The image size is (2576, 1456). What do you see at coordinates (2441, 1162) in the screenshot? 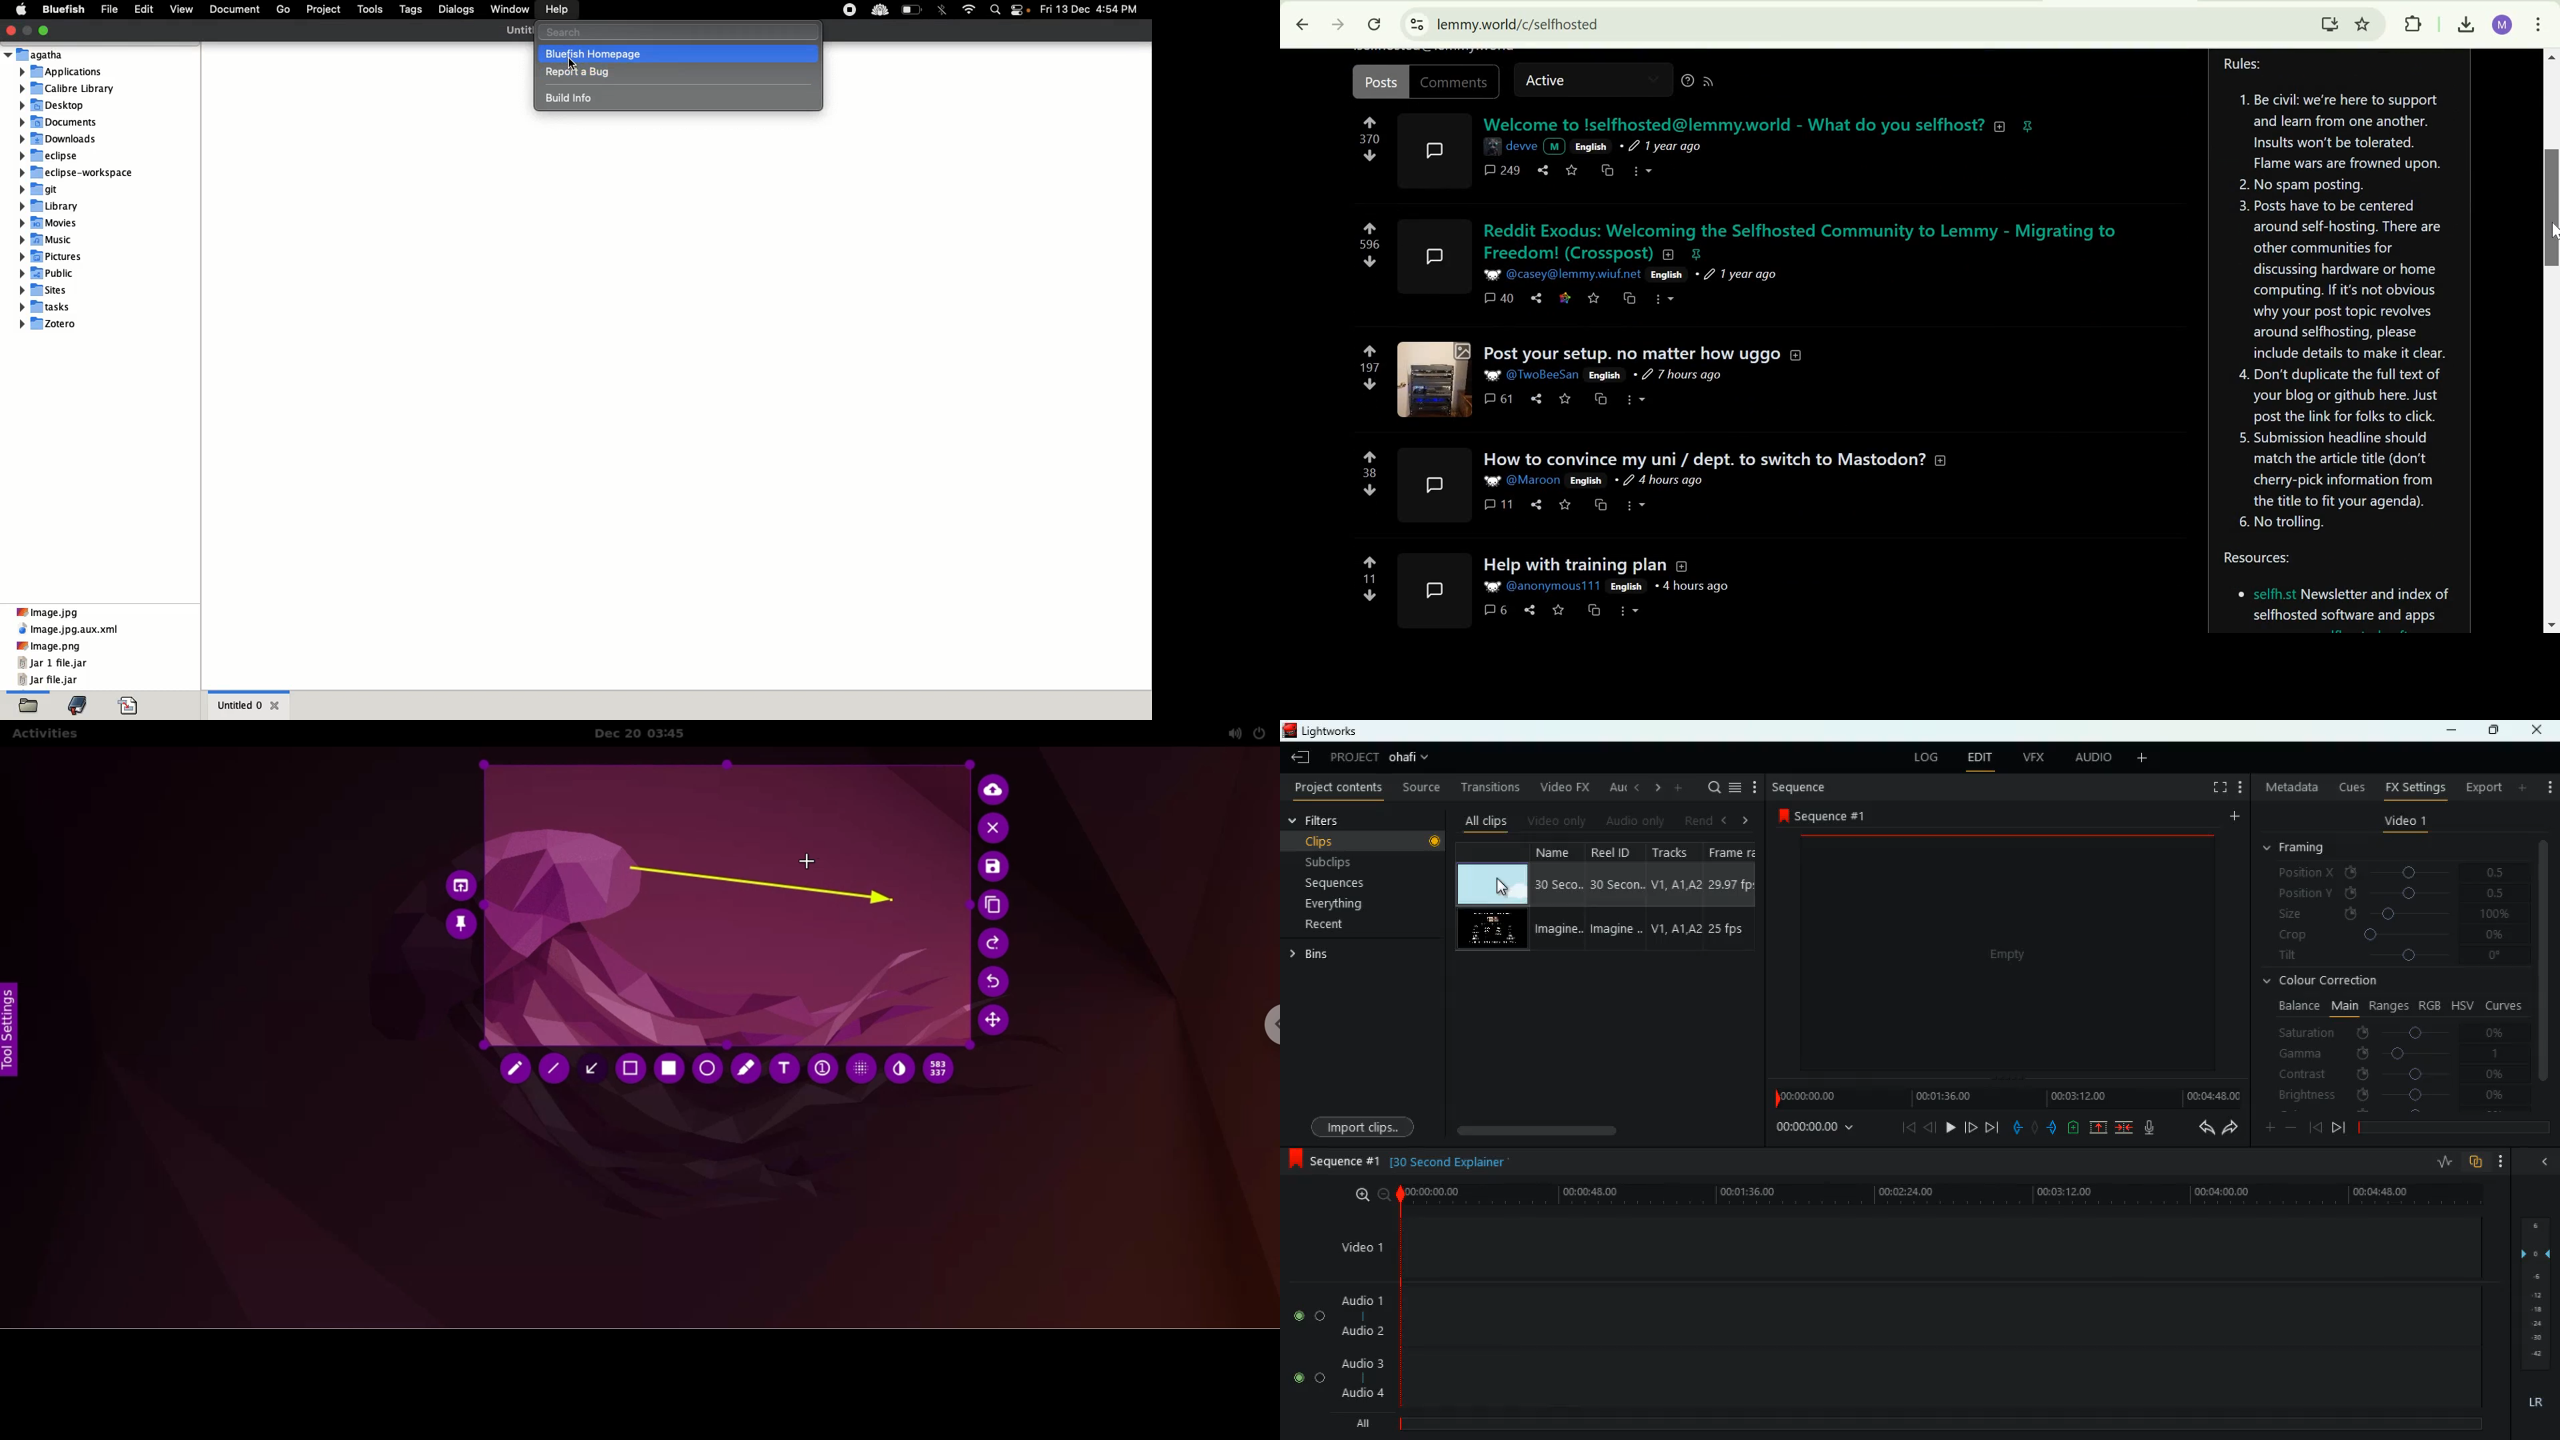
I see `rate` at bounding box center [2441, 1162].